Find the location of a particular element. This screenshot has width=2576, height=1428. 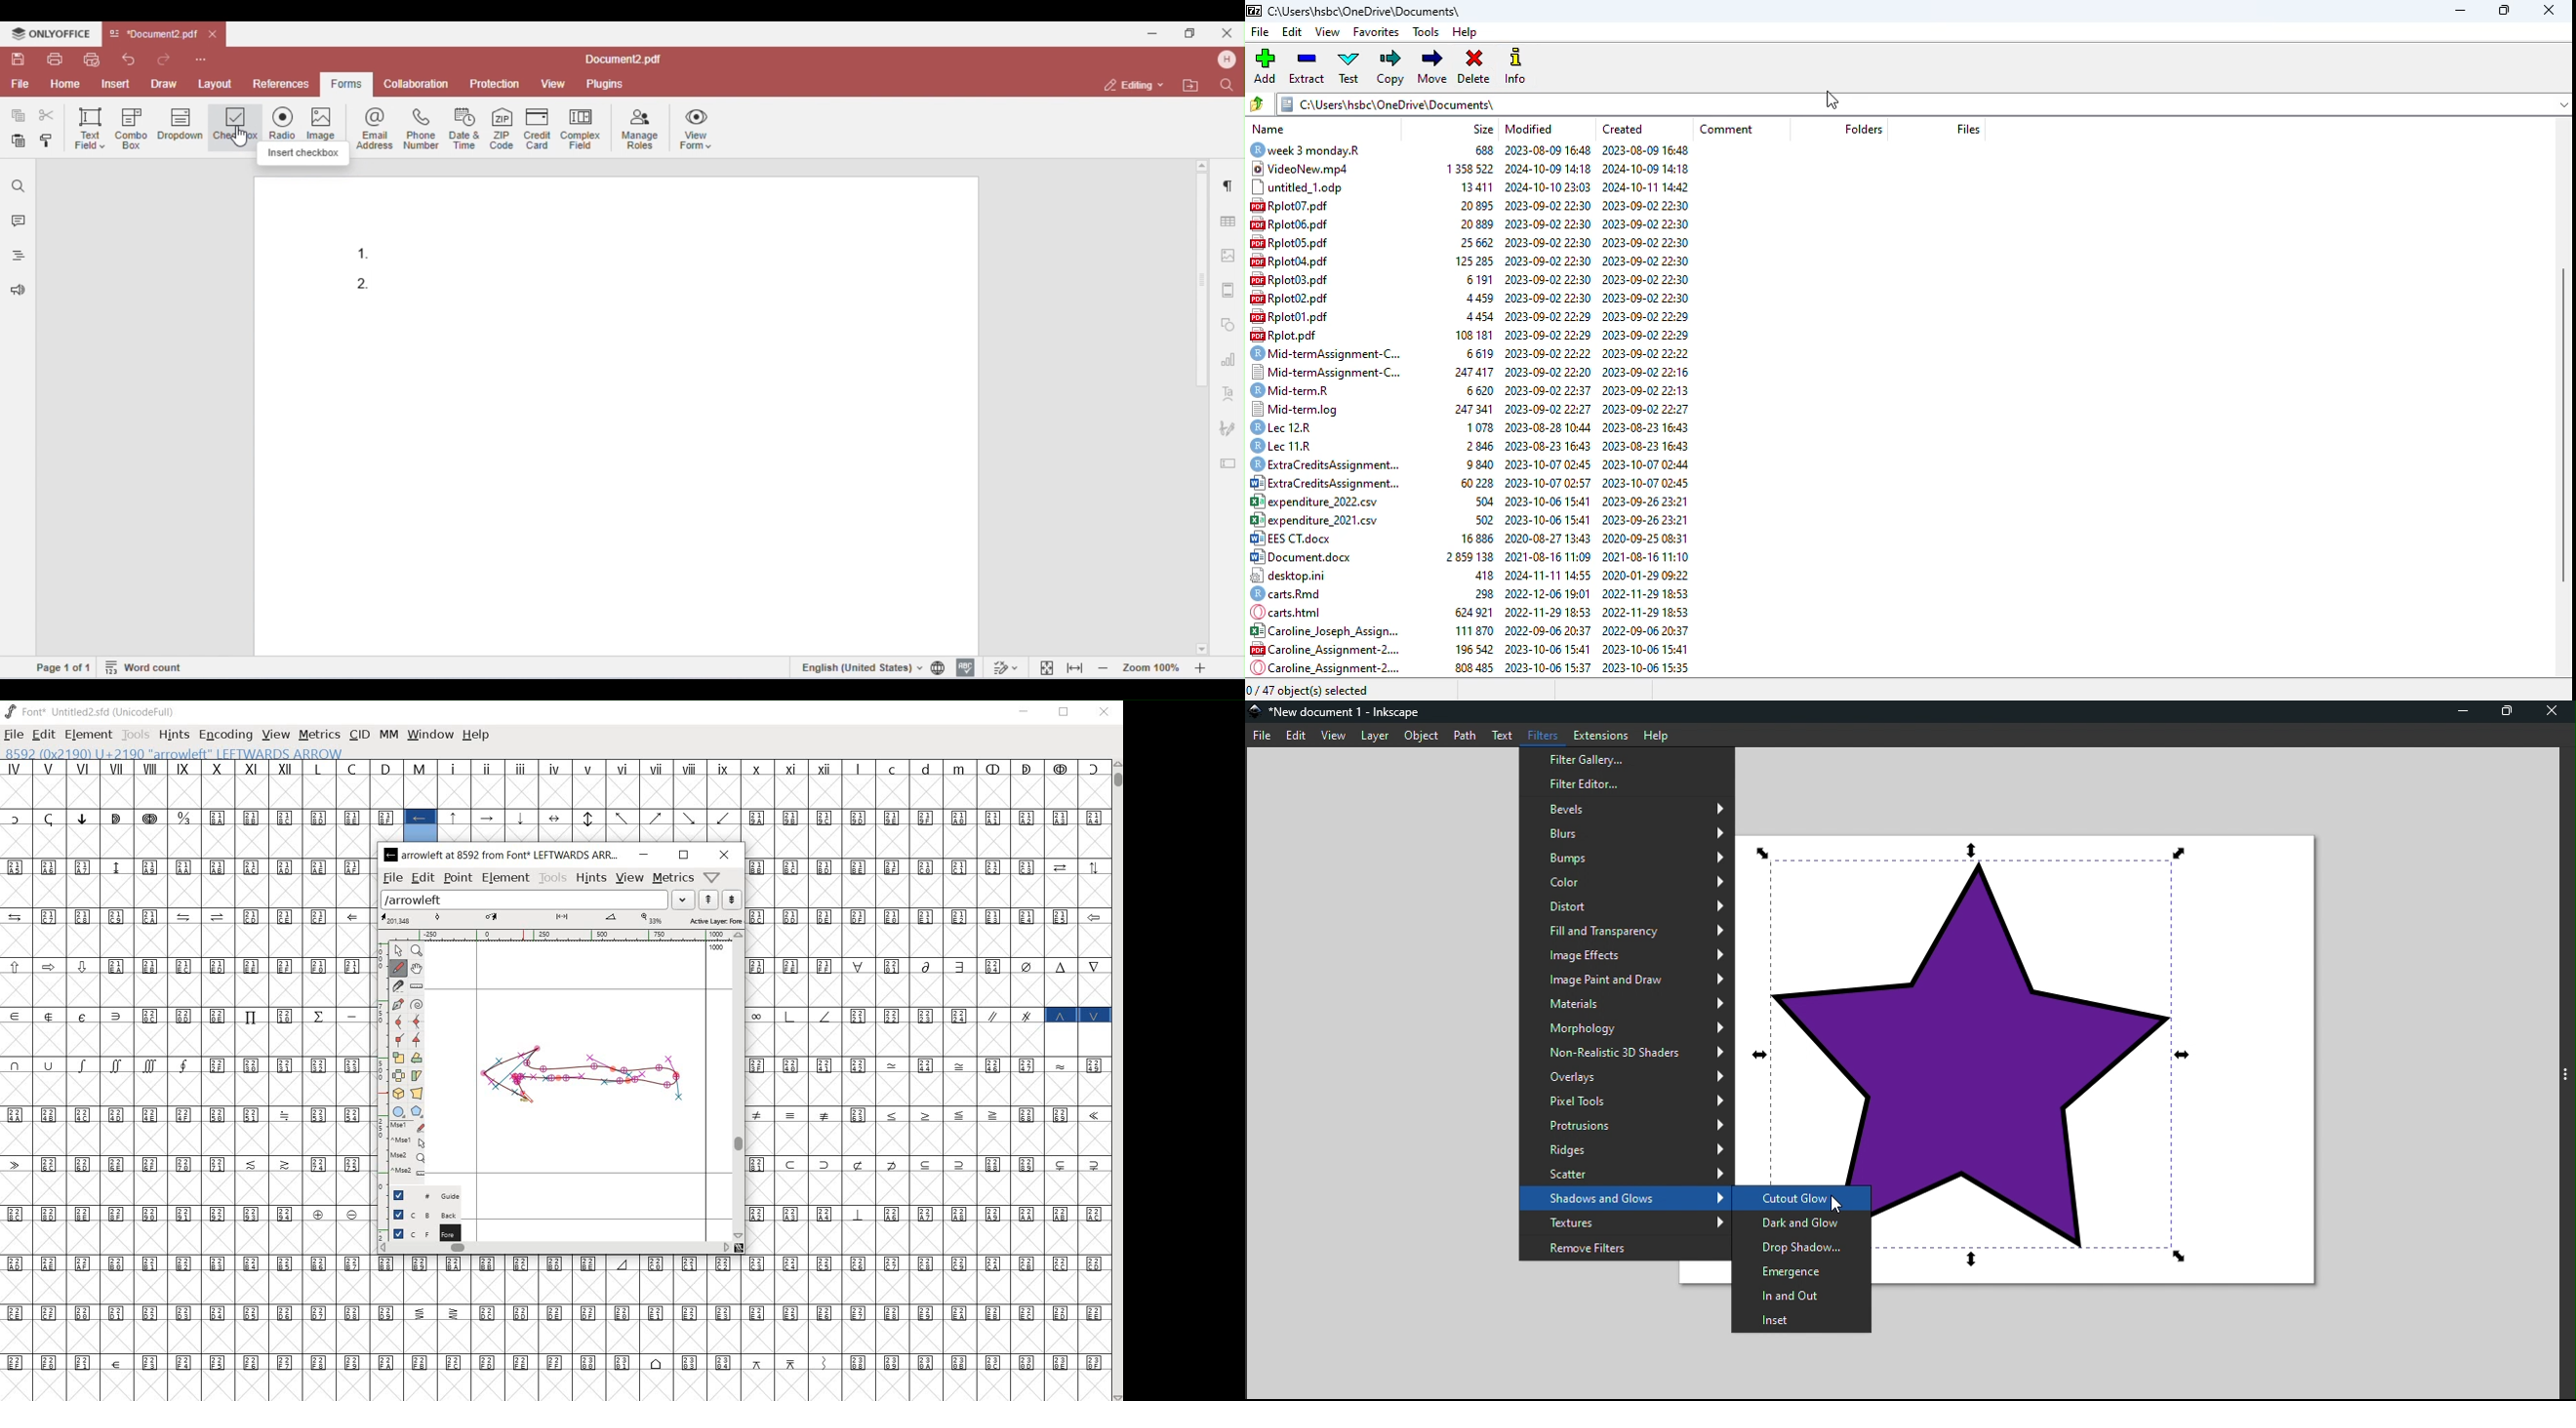

measure a distance, angle between points is located at coordinates (416, 987).